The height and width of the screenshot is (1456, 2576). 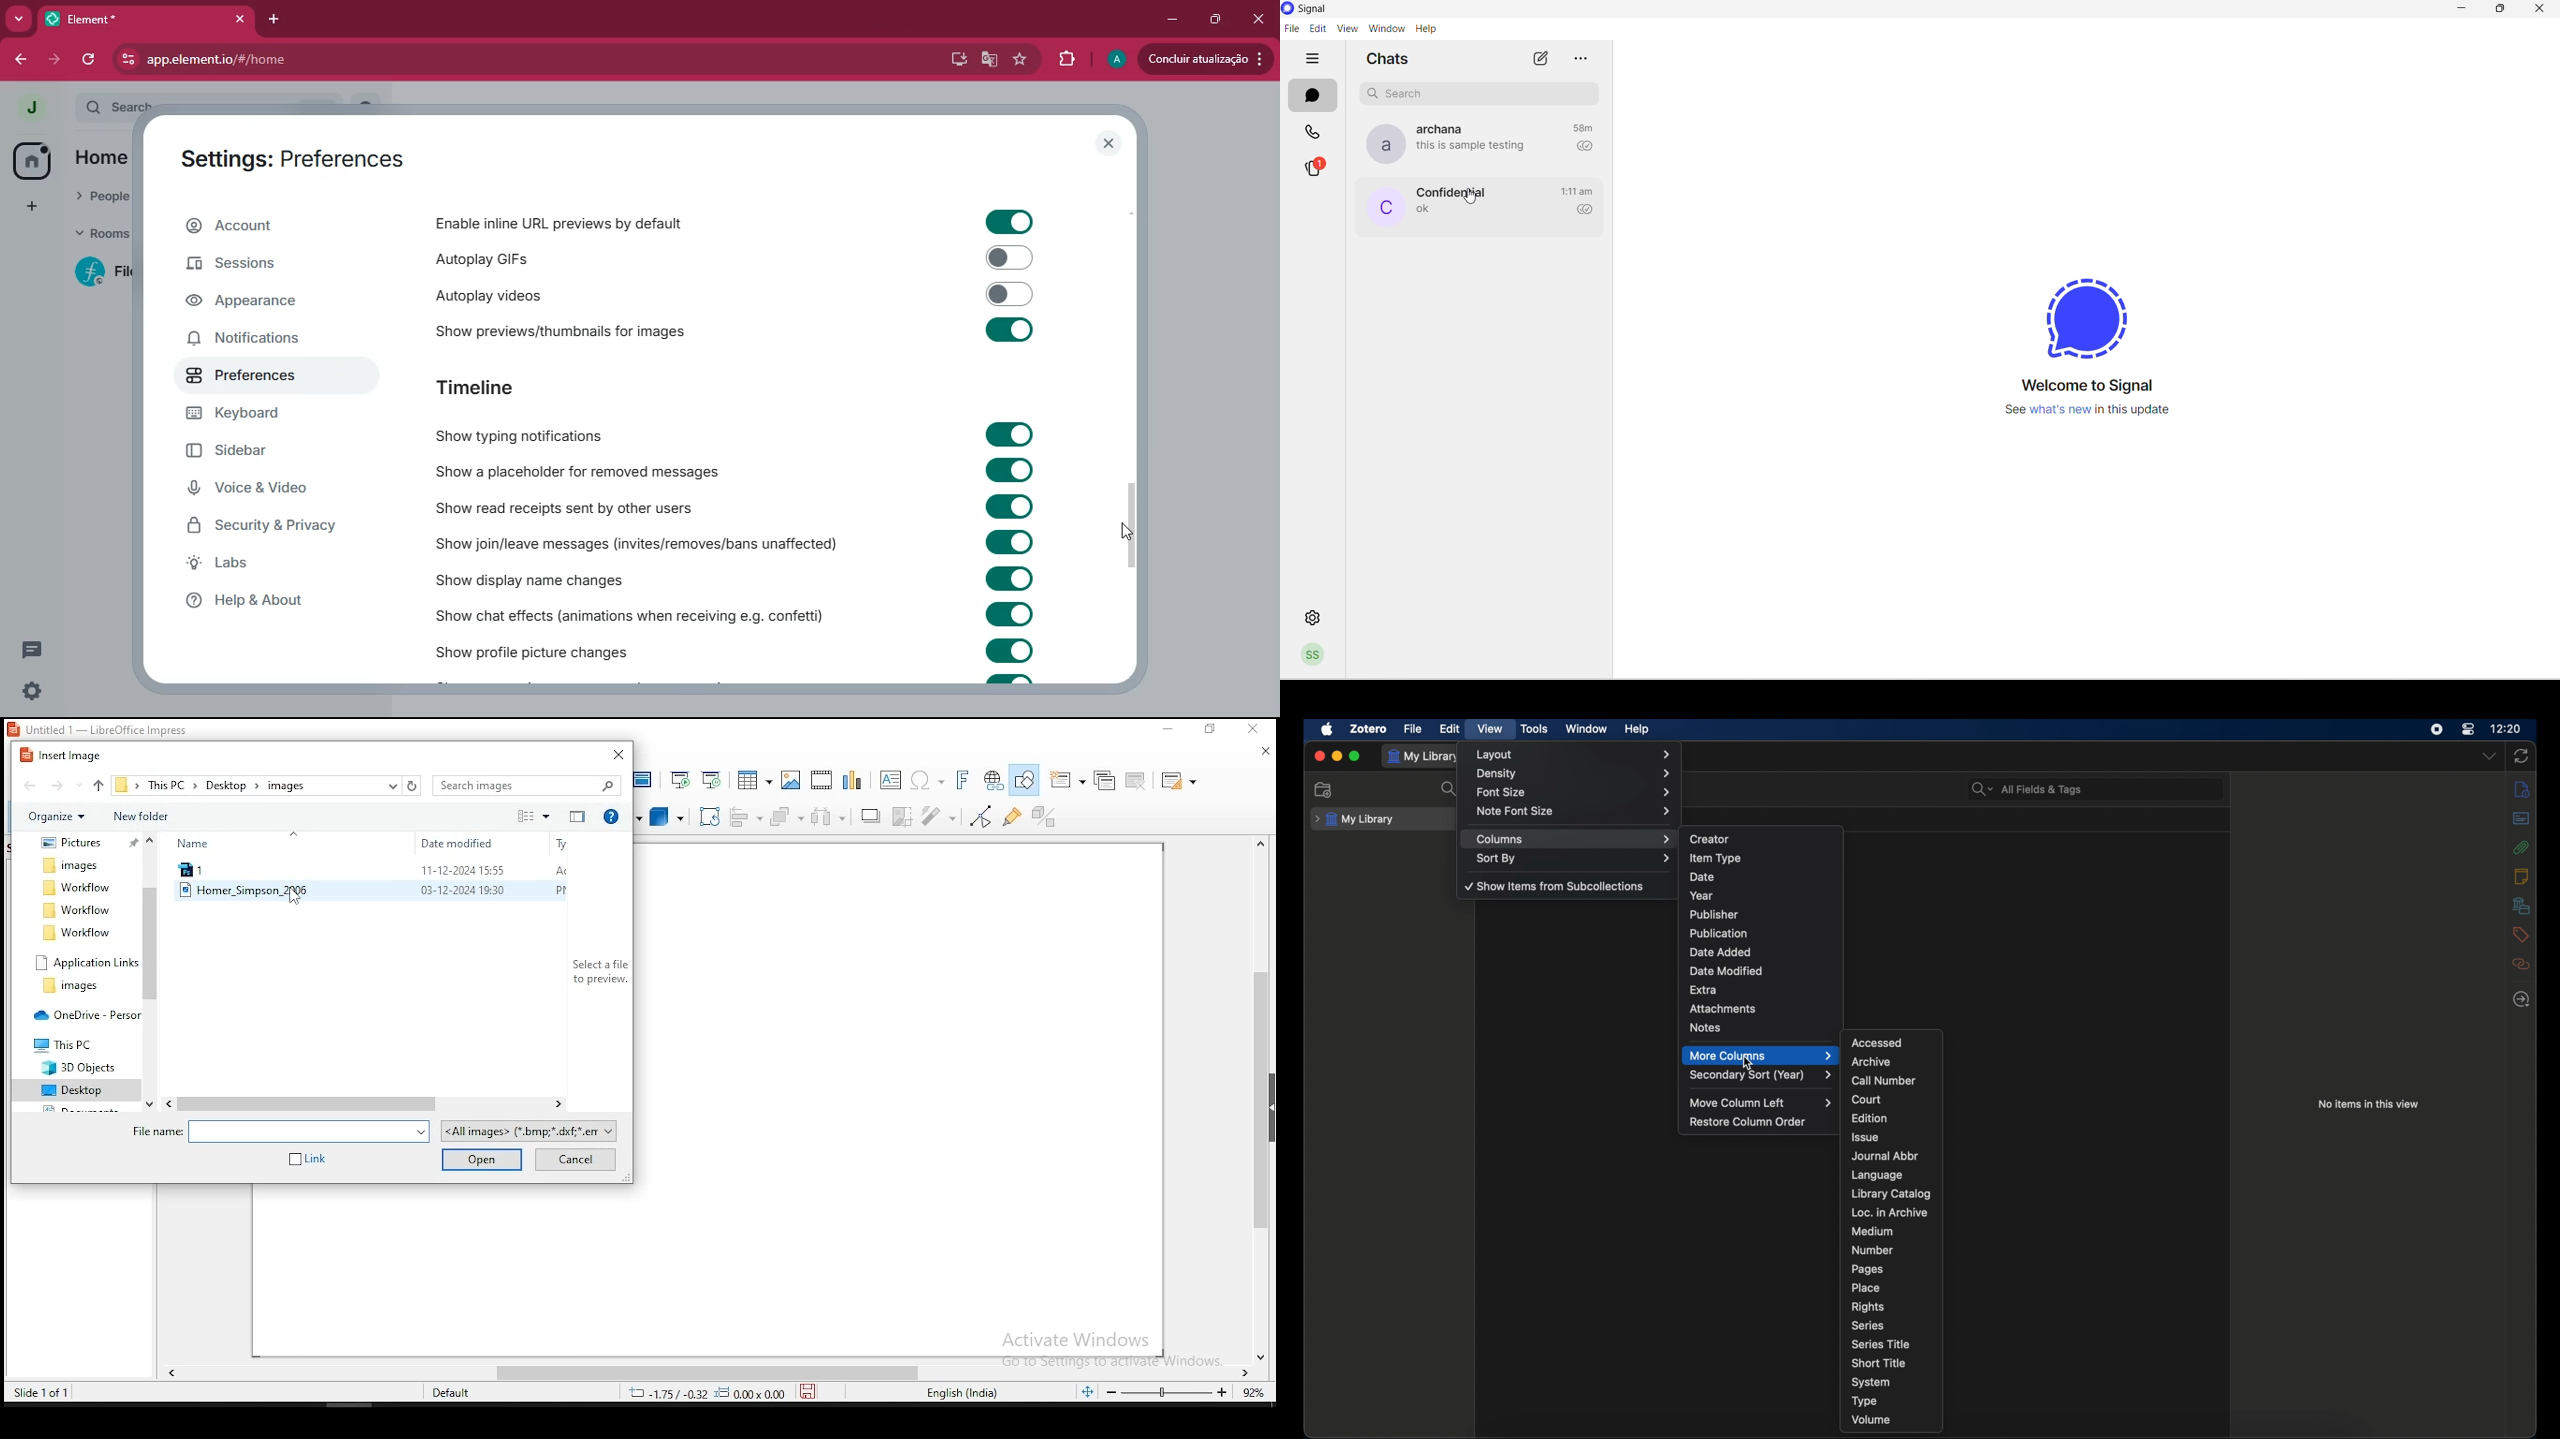 What do you see at coordinates (550, 1103) in the screenshot?
I see `scroll right` at bounding box center [550, 1103].